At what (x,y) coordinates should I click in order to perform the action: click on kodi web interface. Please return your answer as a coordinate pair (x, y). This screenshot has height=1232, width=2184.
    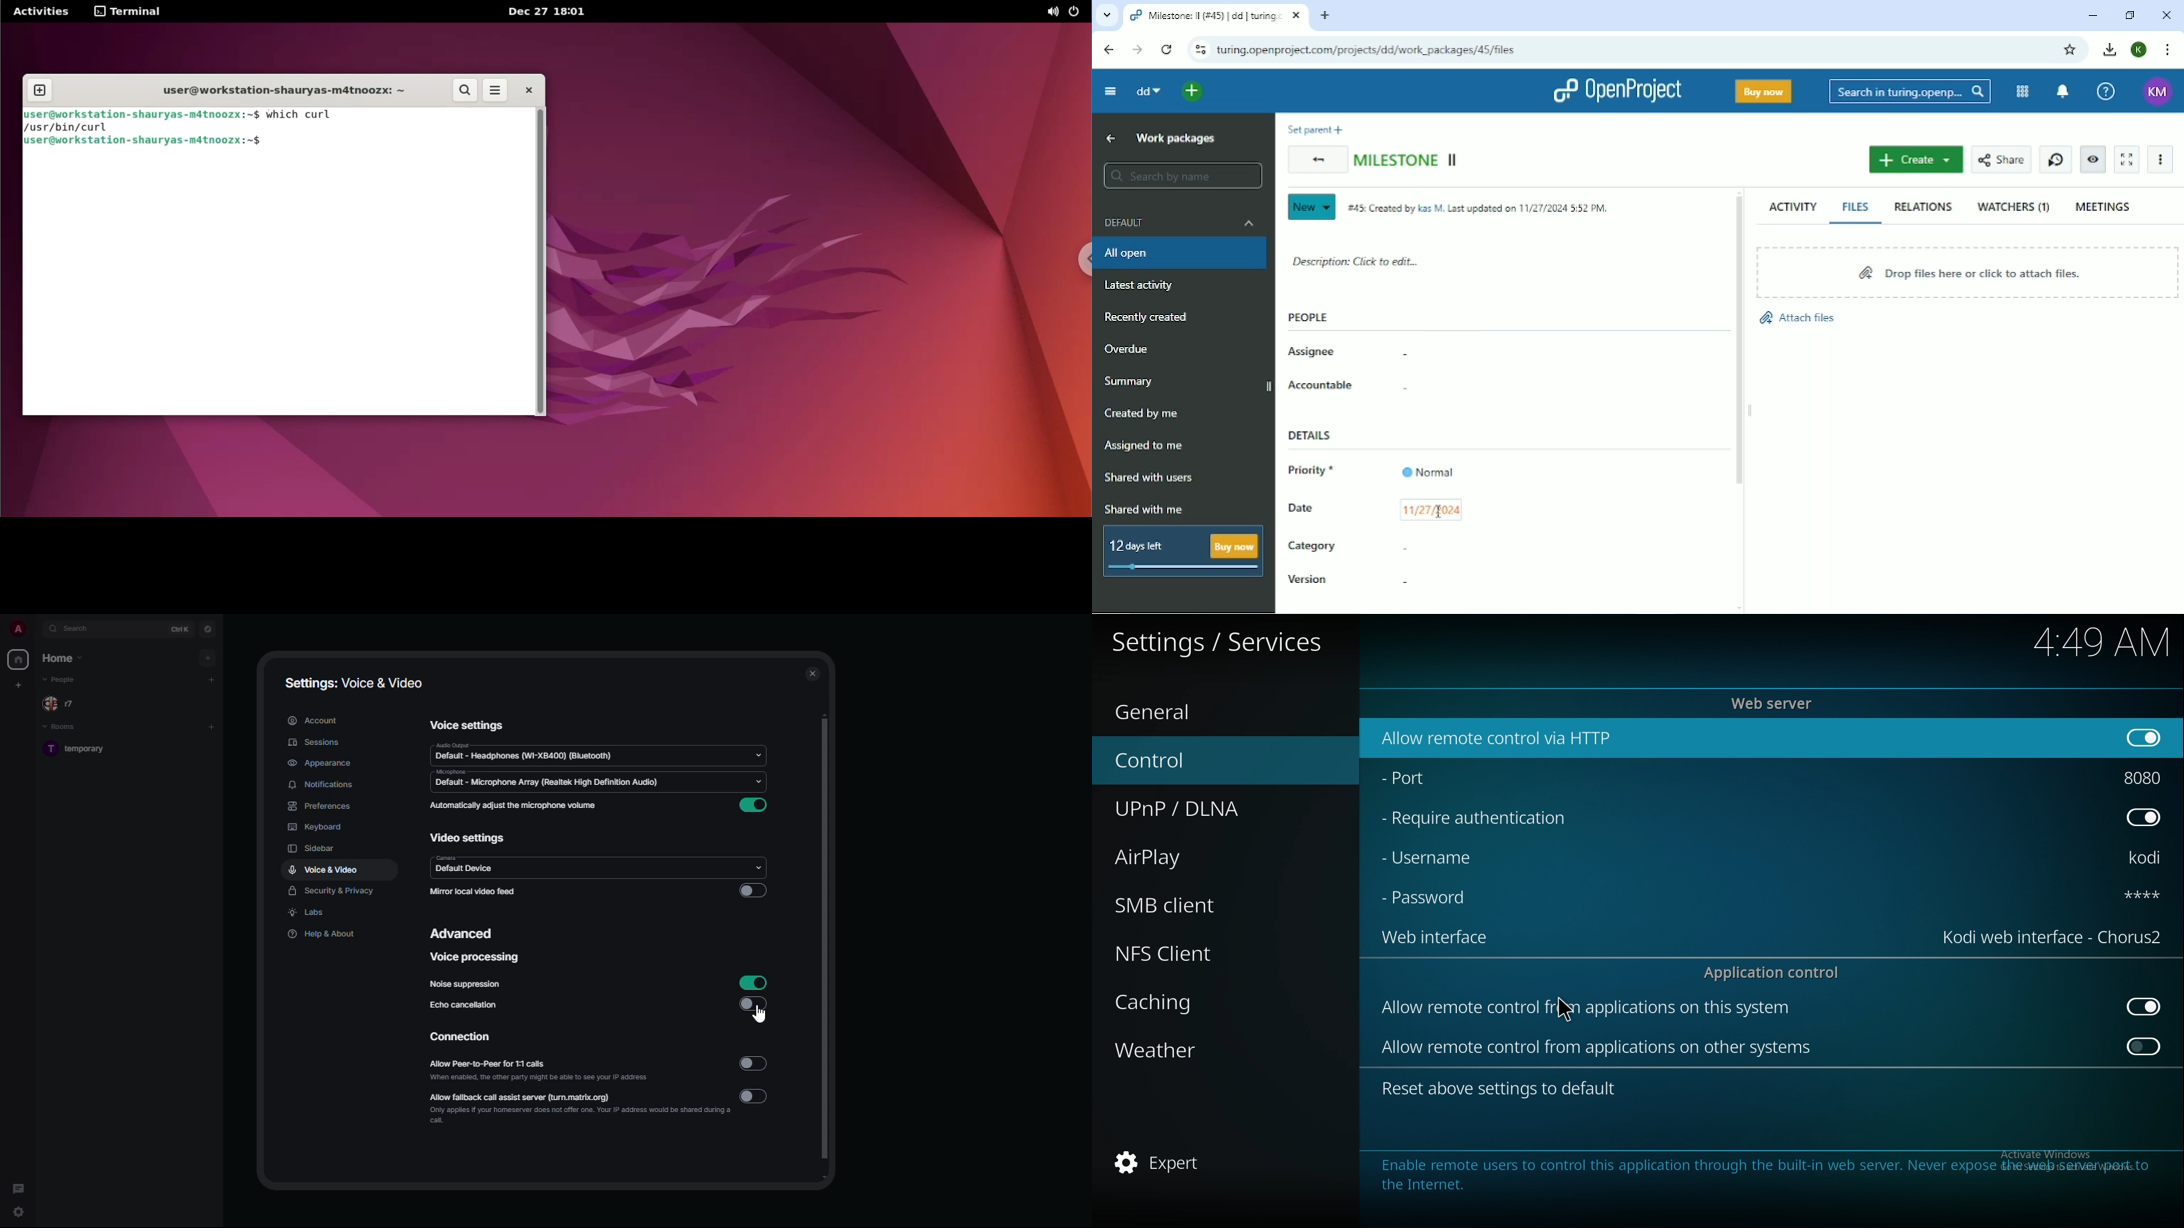
    Looking at the image, I should click on (2052, 937).